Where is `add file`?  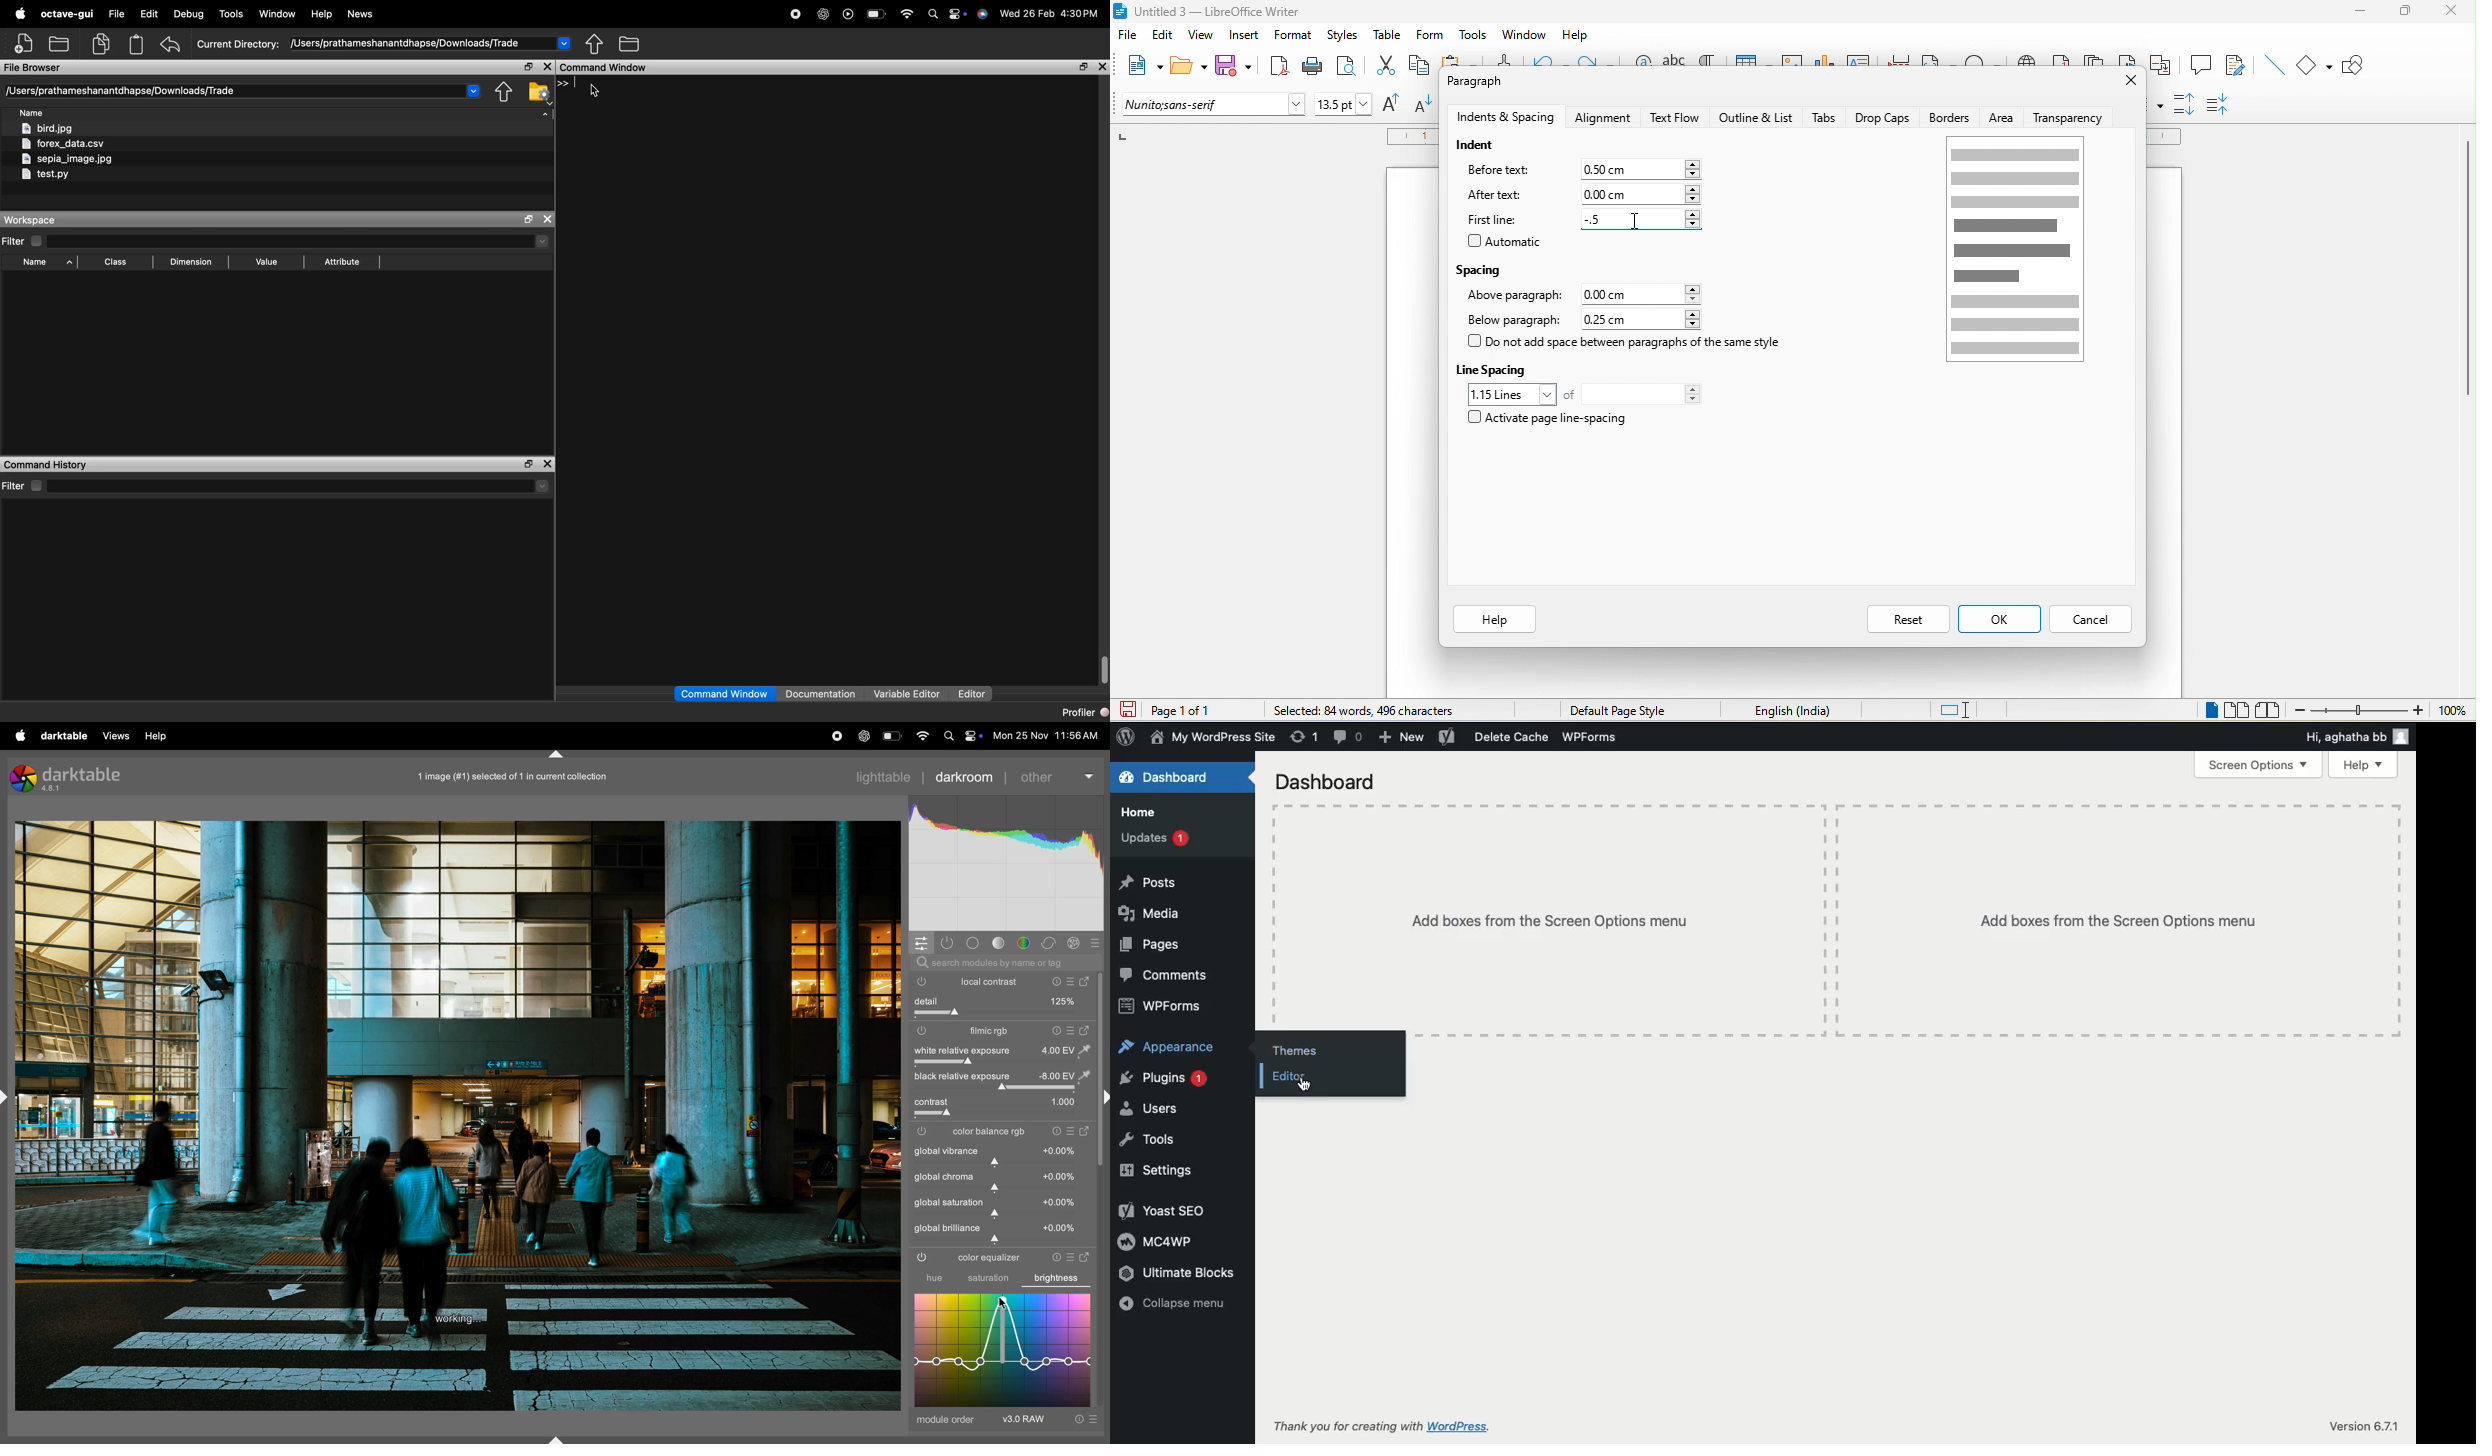
add file is located at coordinates (25, 41).